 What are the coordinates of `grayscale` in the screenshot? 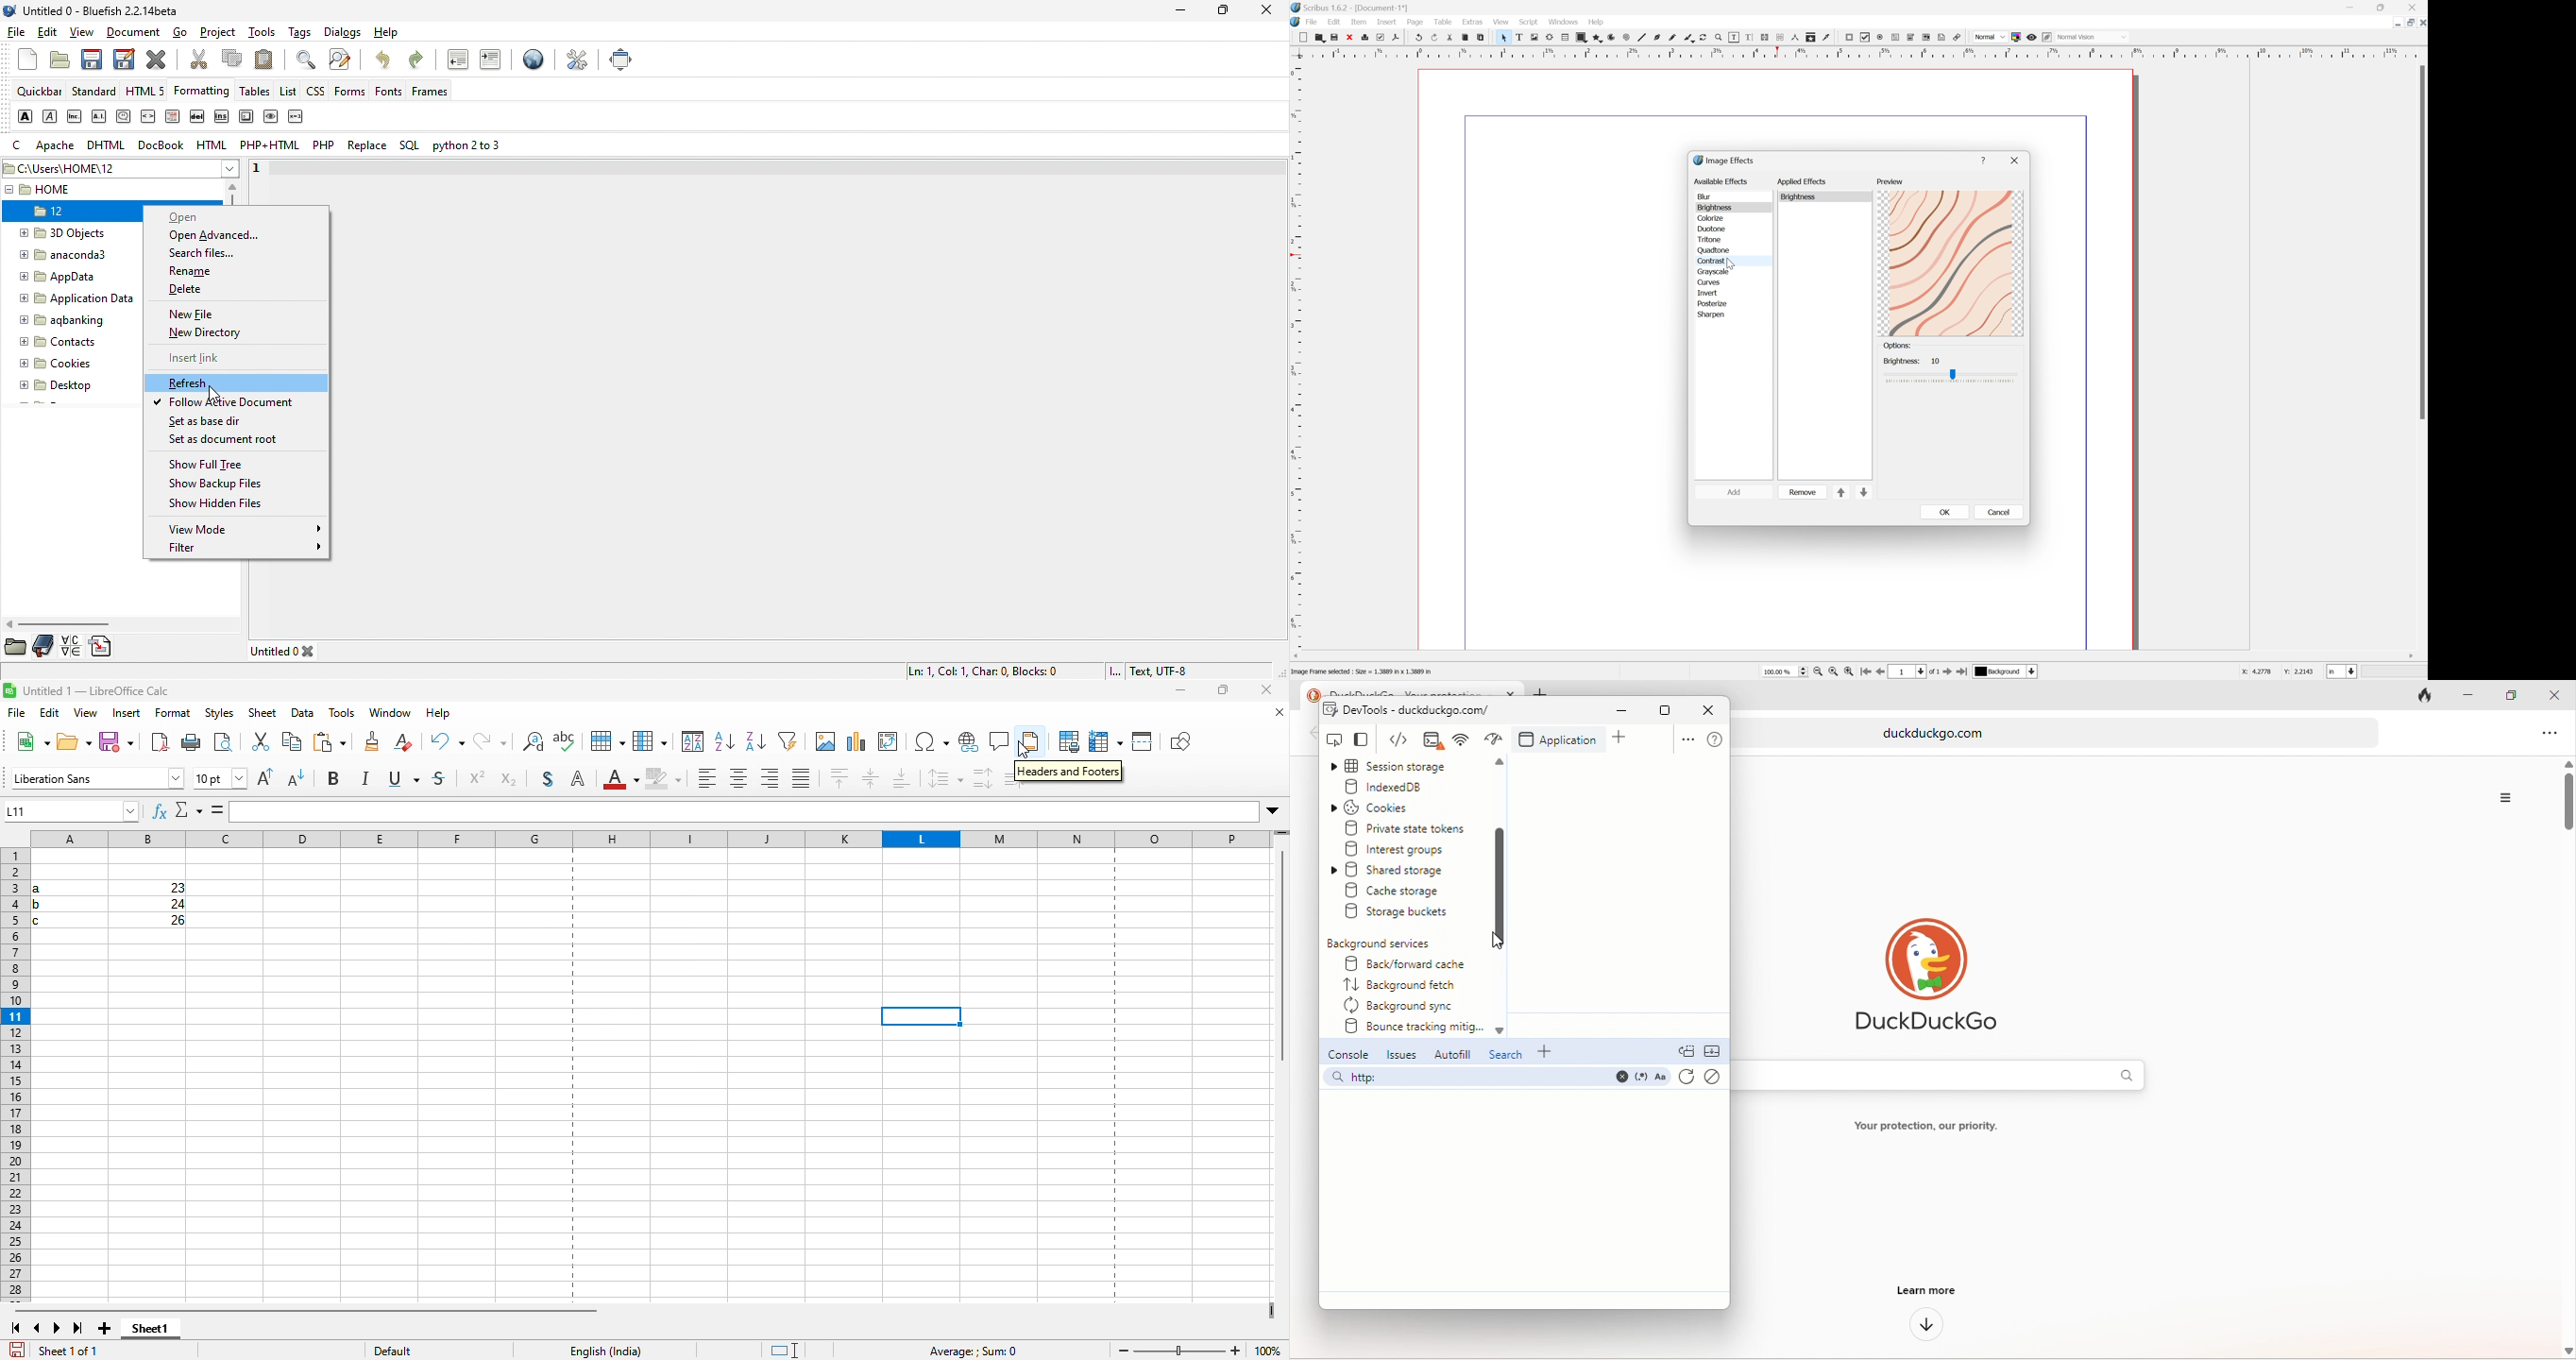 It's located at (1714, 271).